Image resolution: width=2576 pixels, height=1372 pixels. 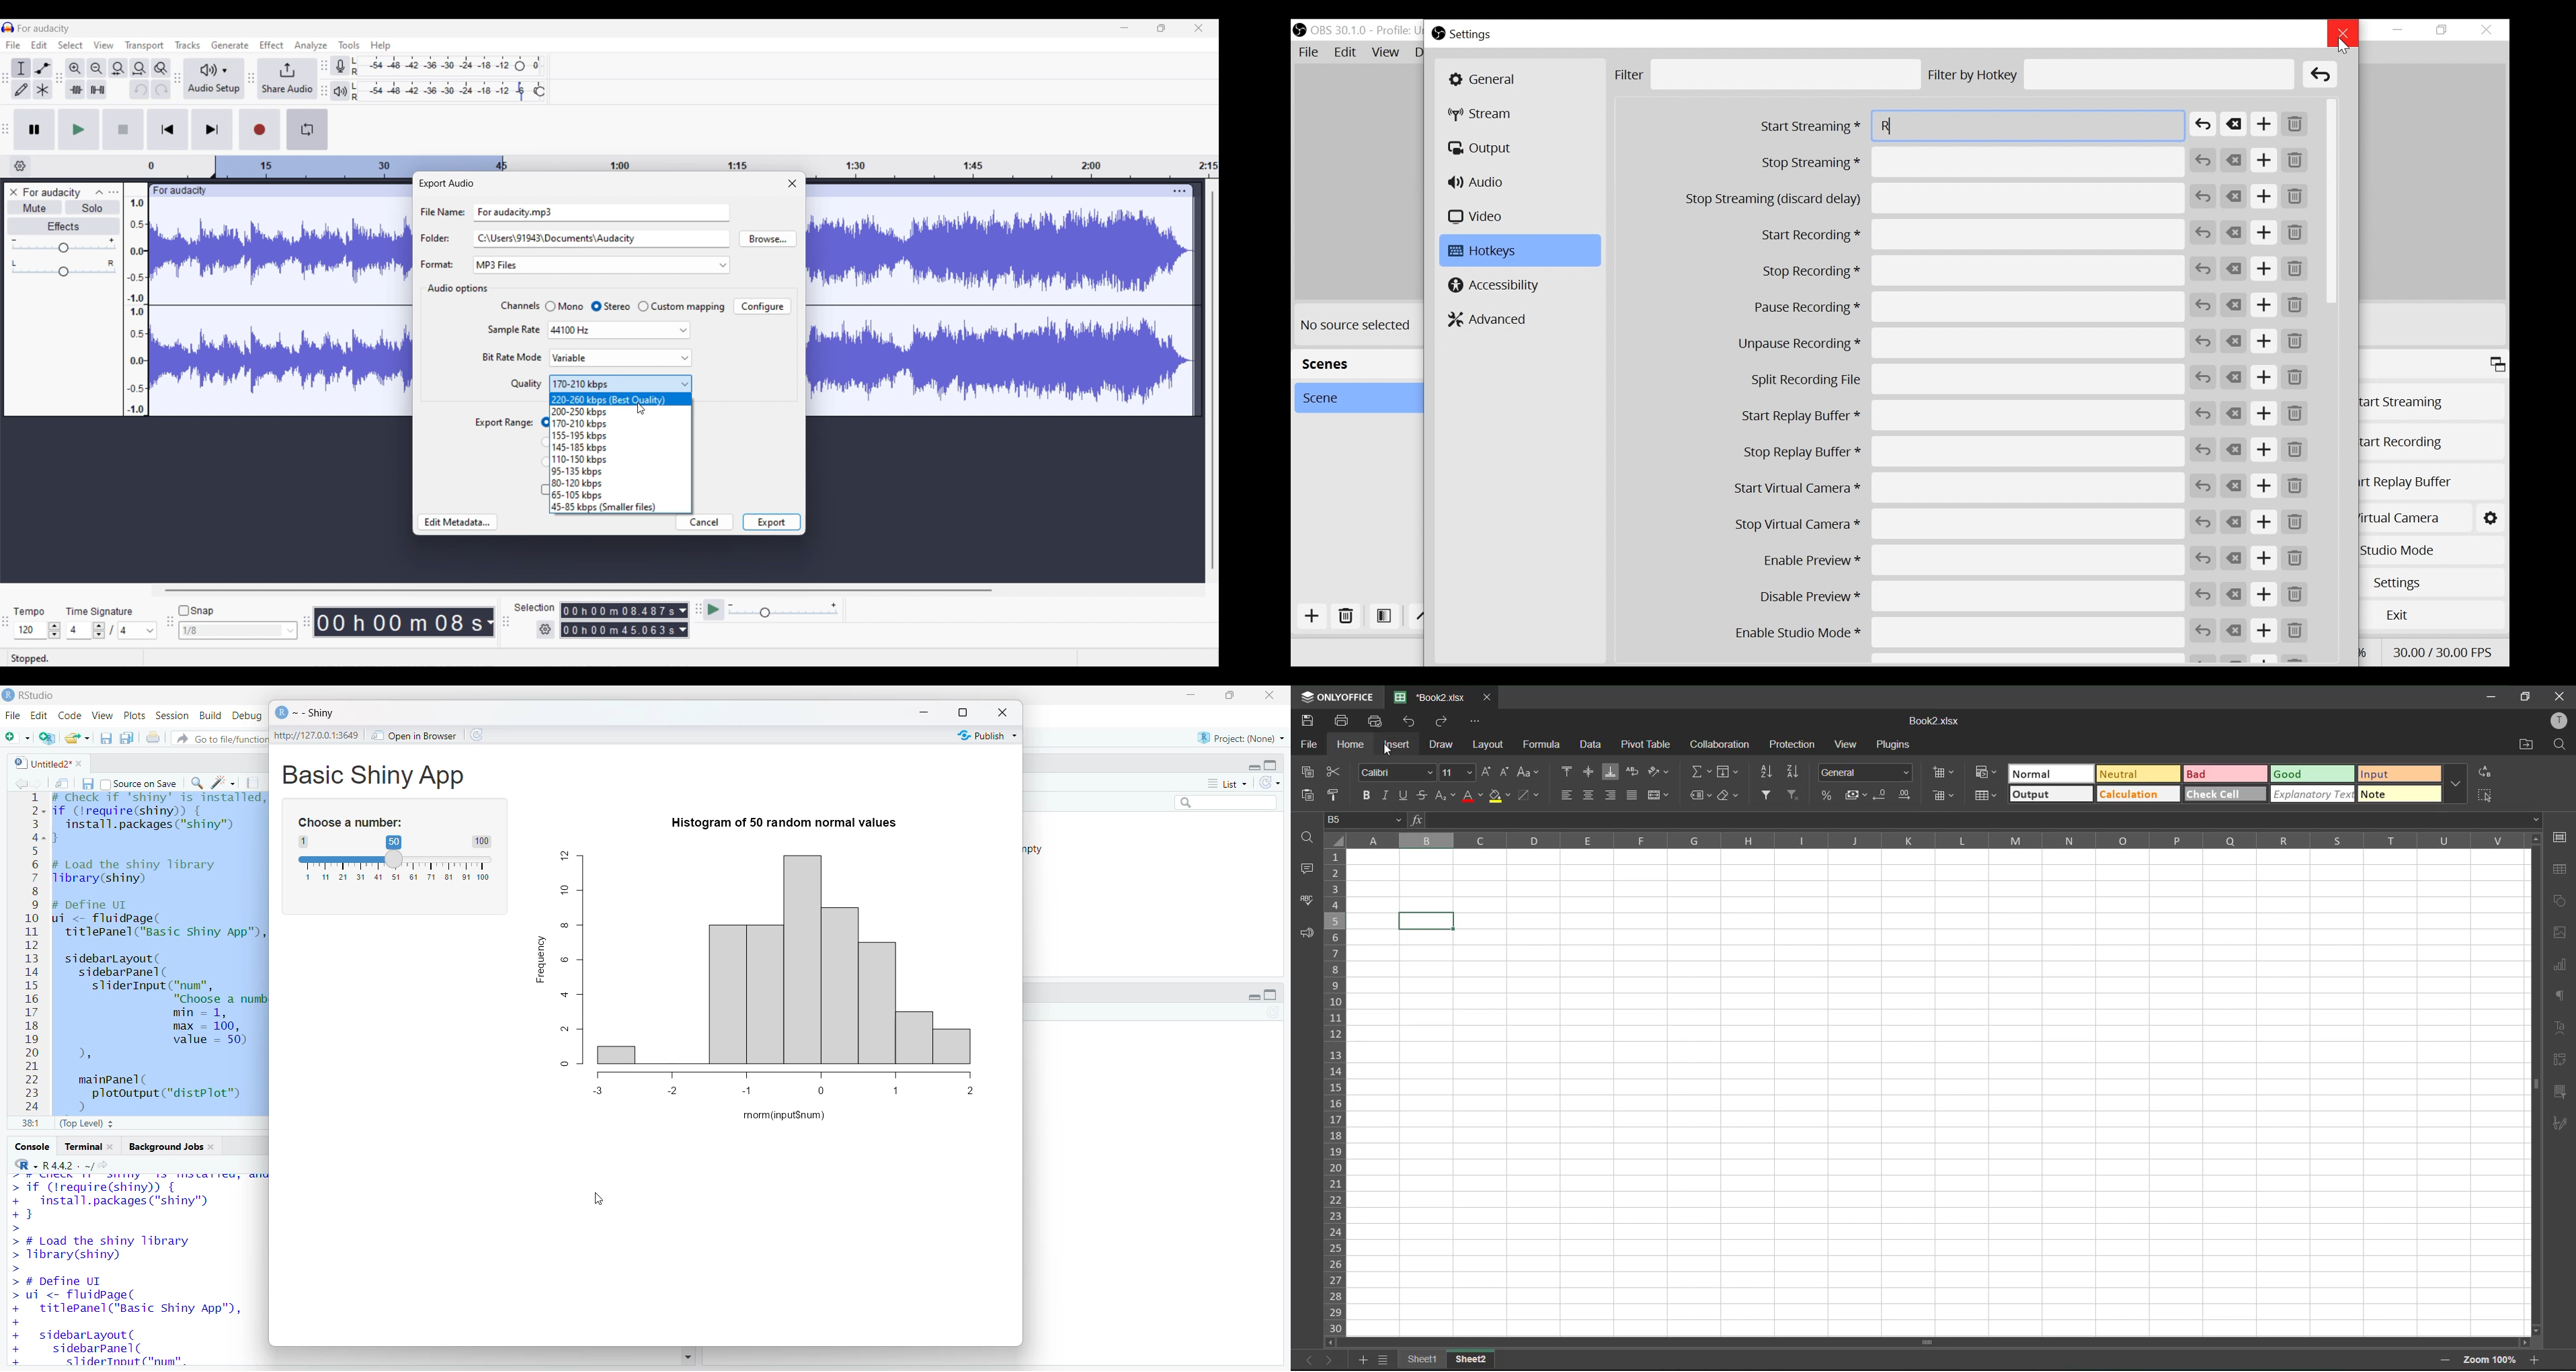 I want to click on Start Streaming, so click(x=1971, y=125).